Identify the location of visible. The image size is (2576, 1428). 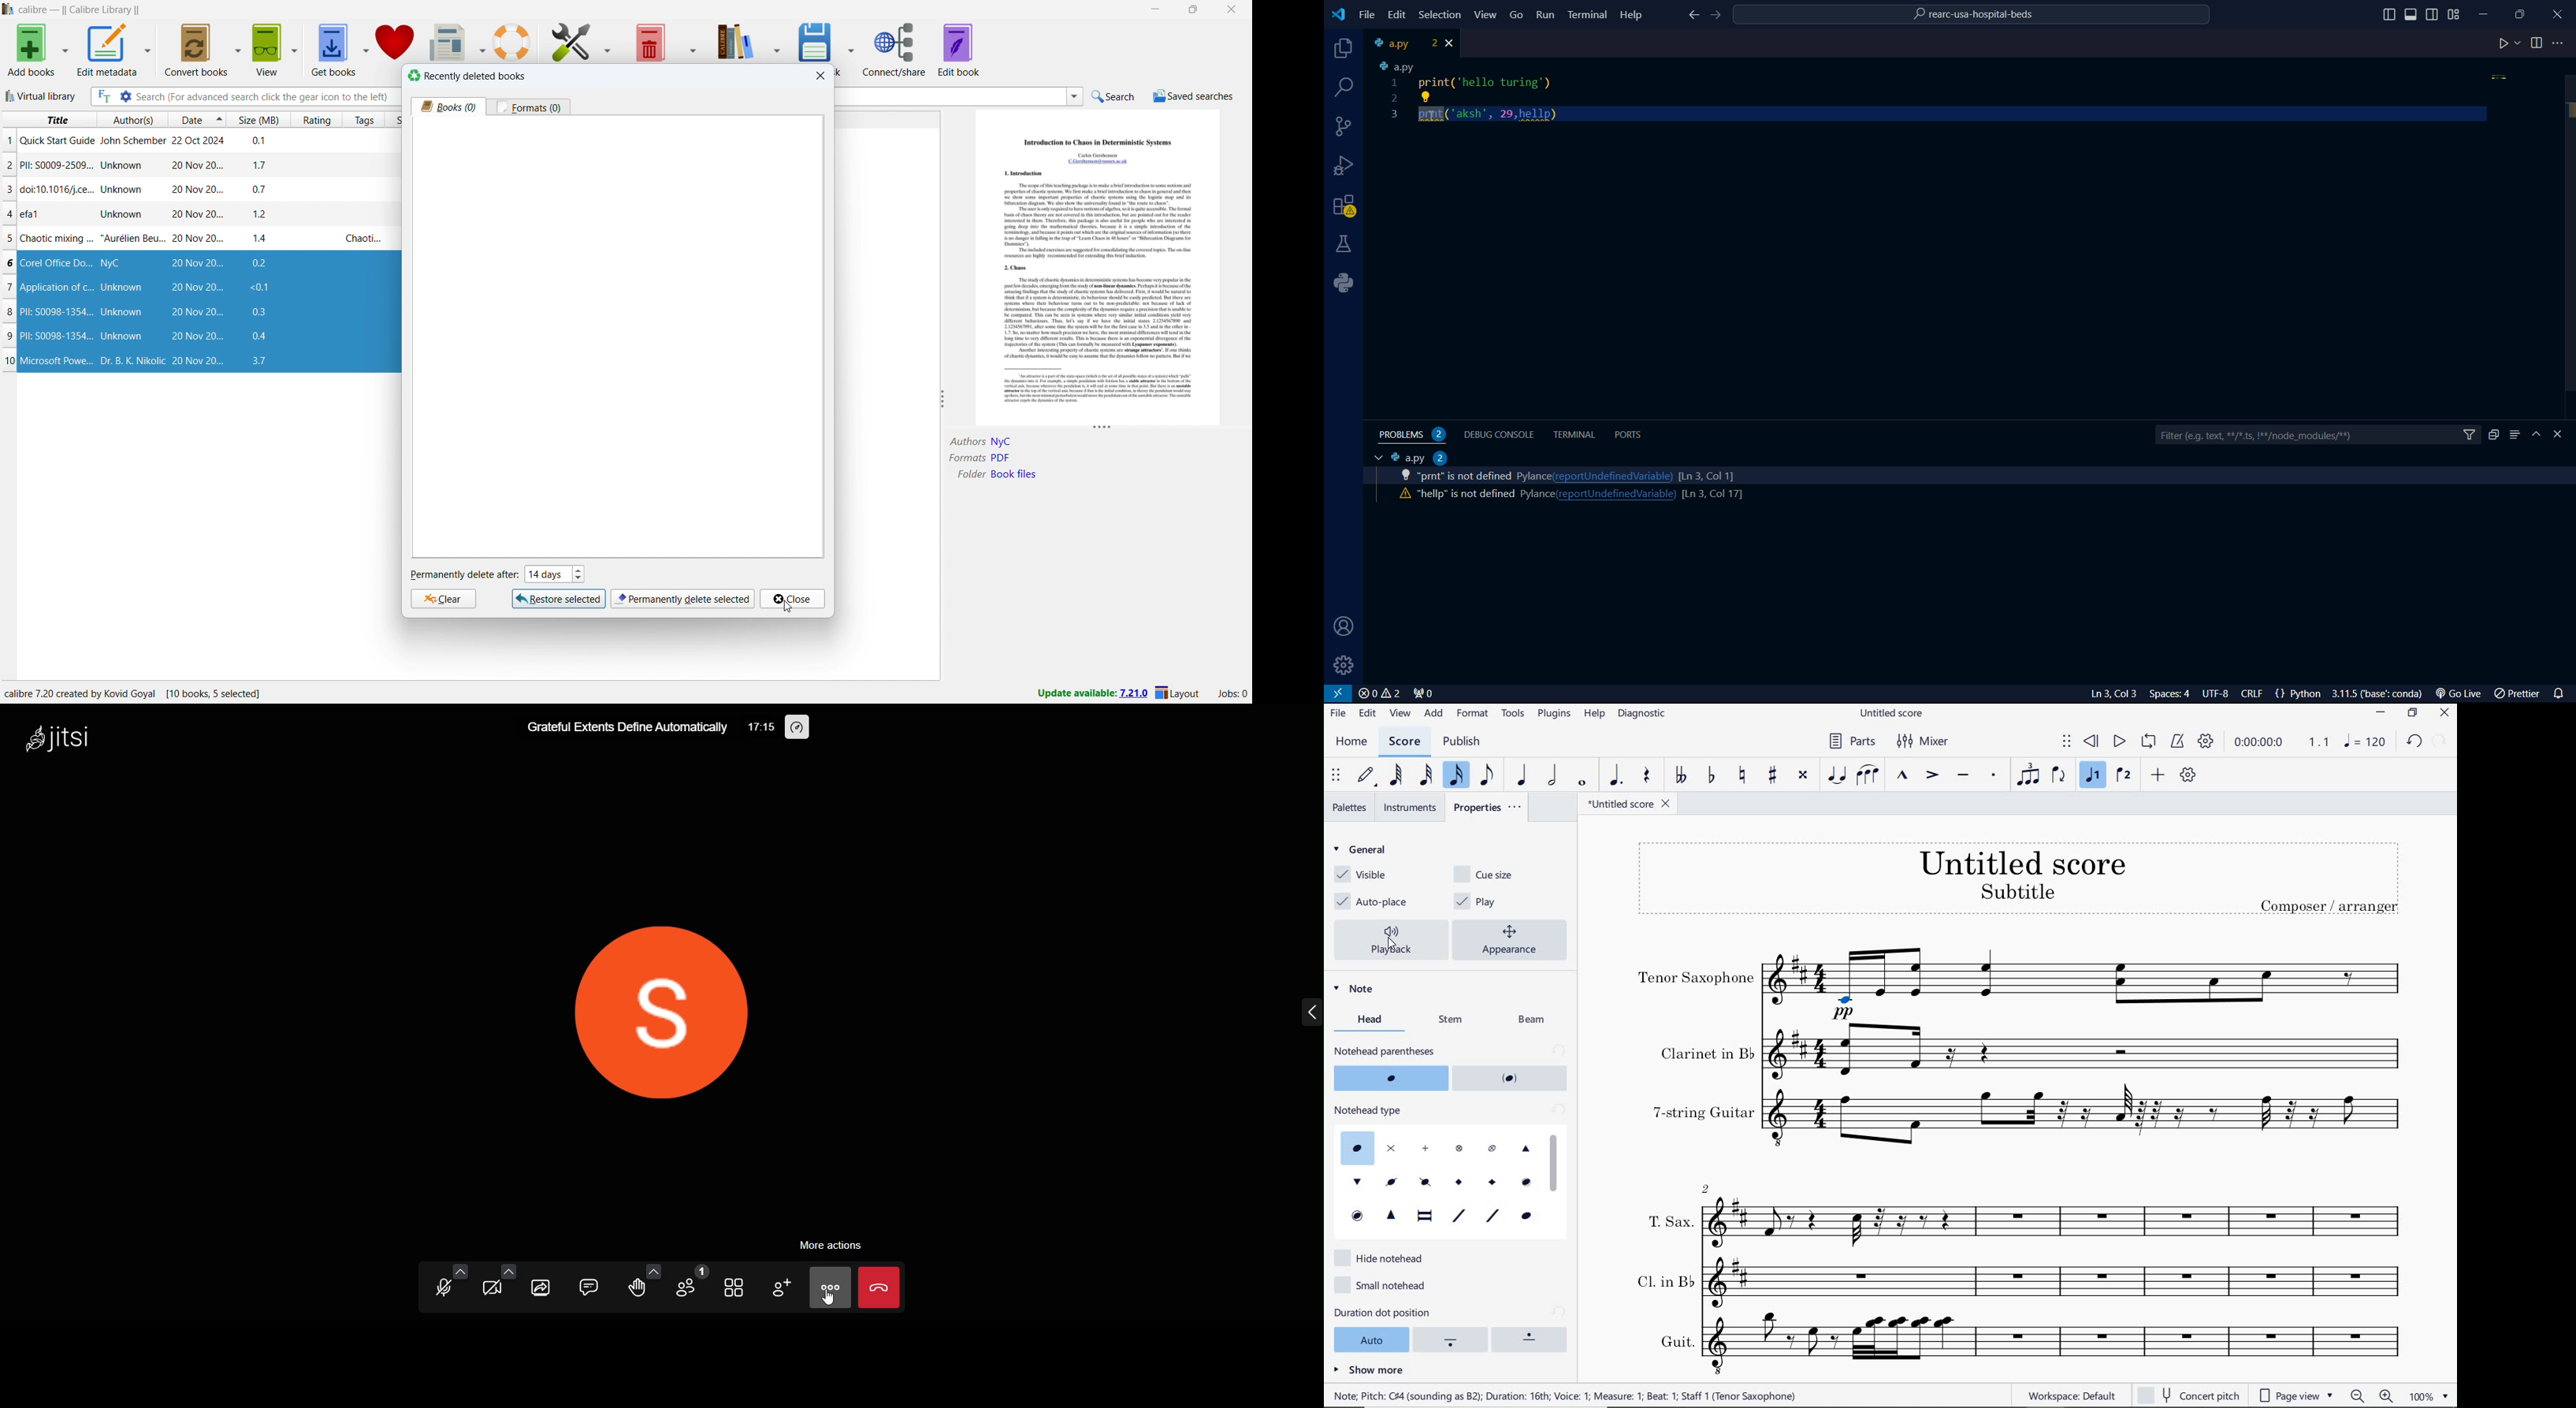
(1358, 875).